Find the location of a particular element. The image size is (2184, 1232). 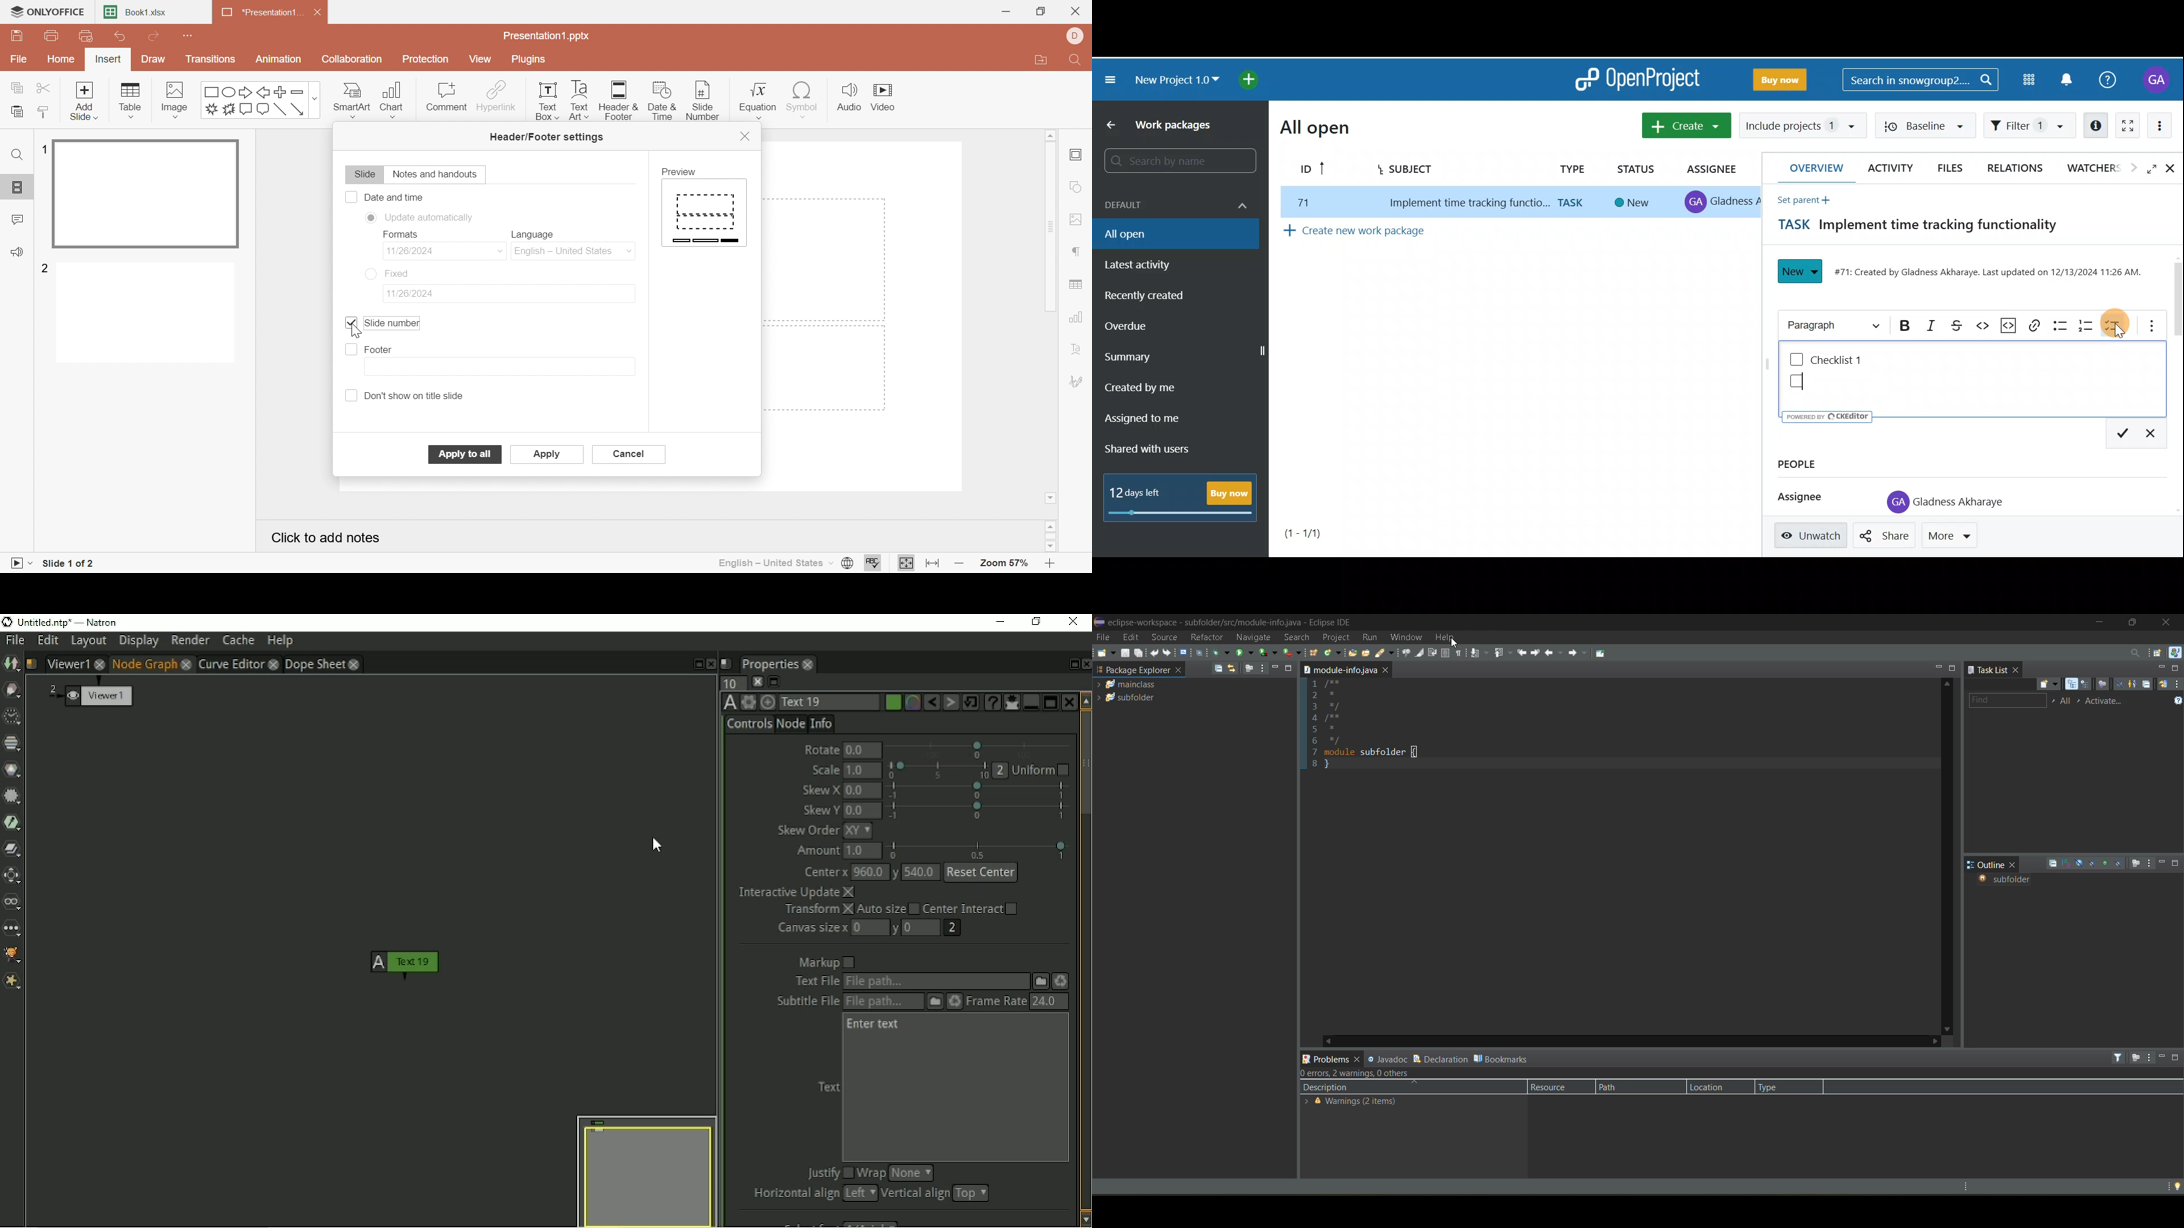

Transitions is located at coordinates (211, 59).